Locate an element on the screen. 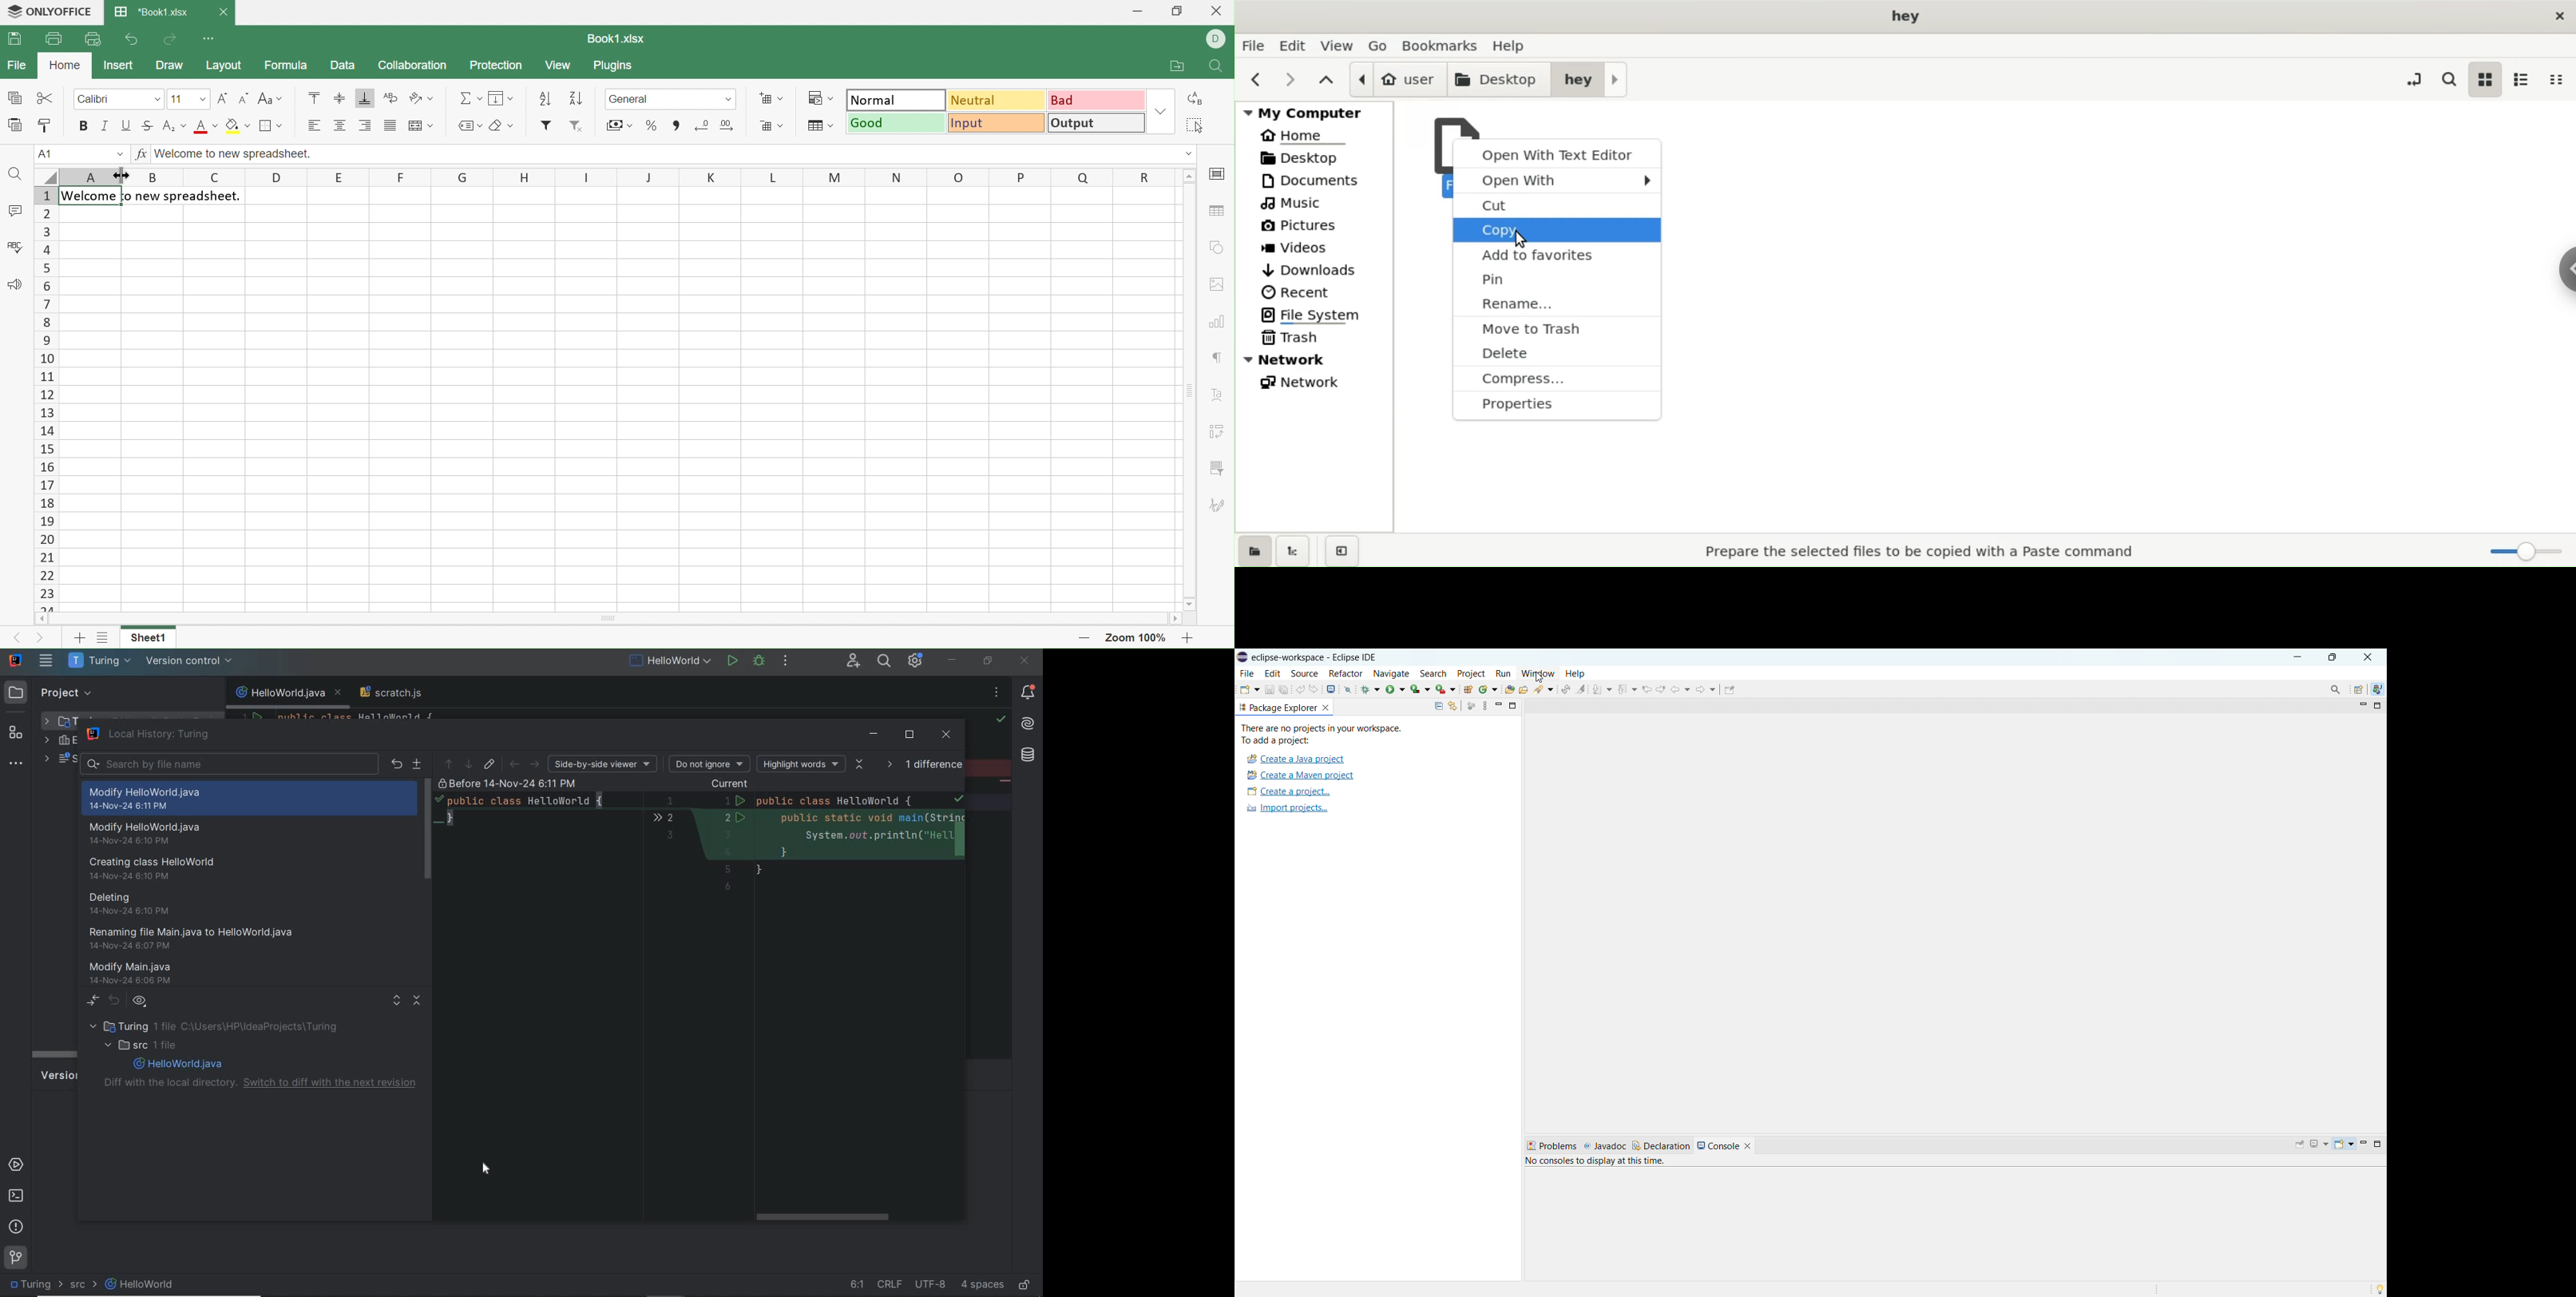 The image size is (2576, 1316). run is located at coordinates (1395, 689).